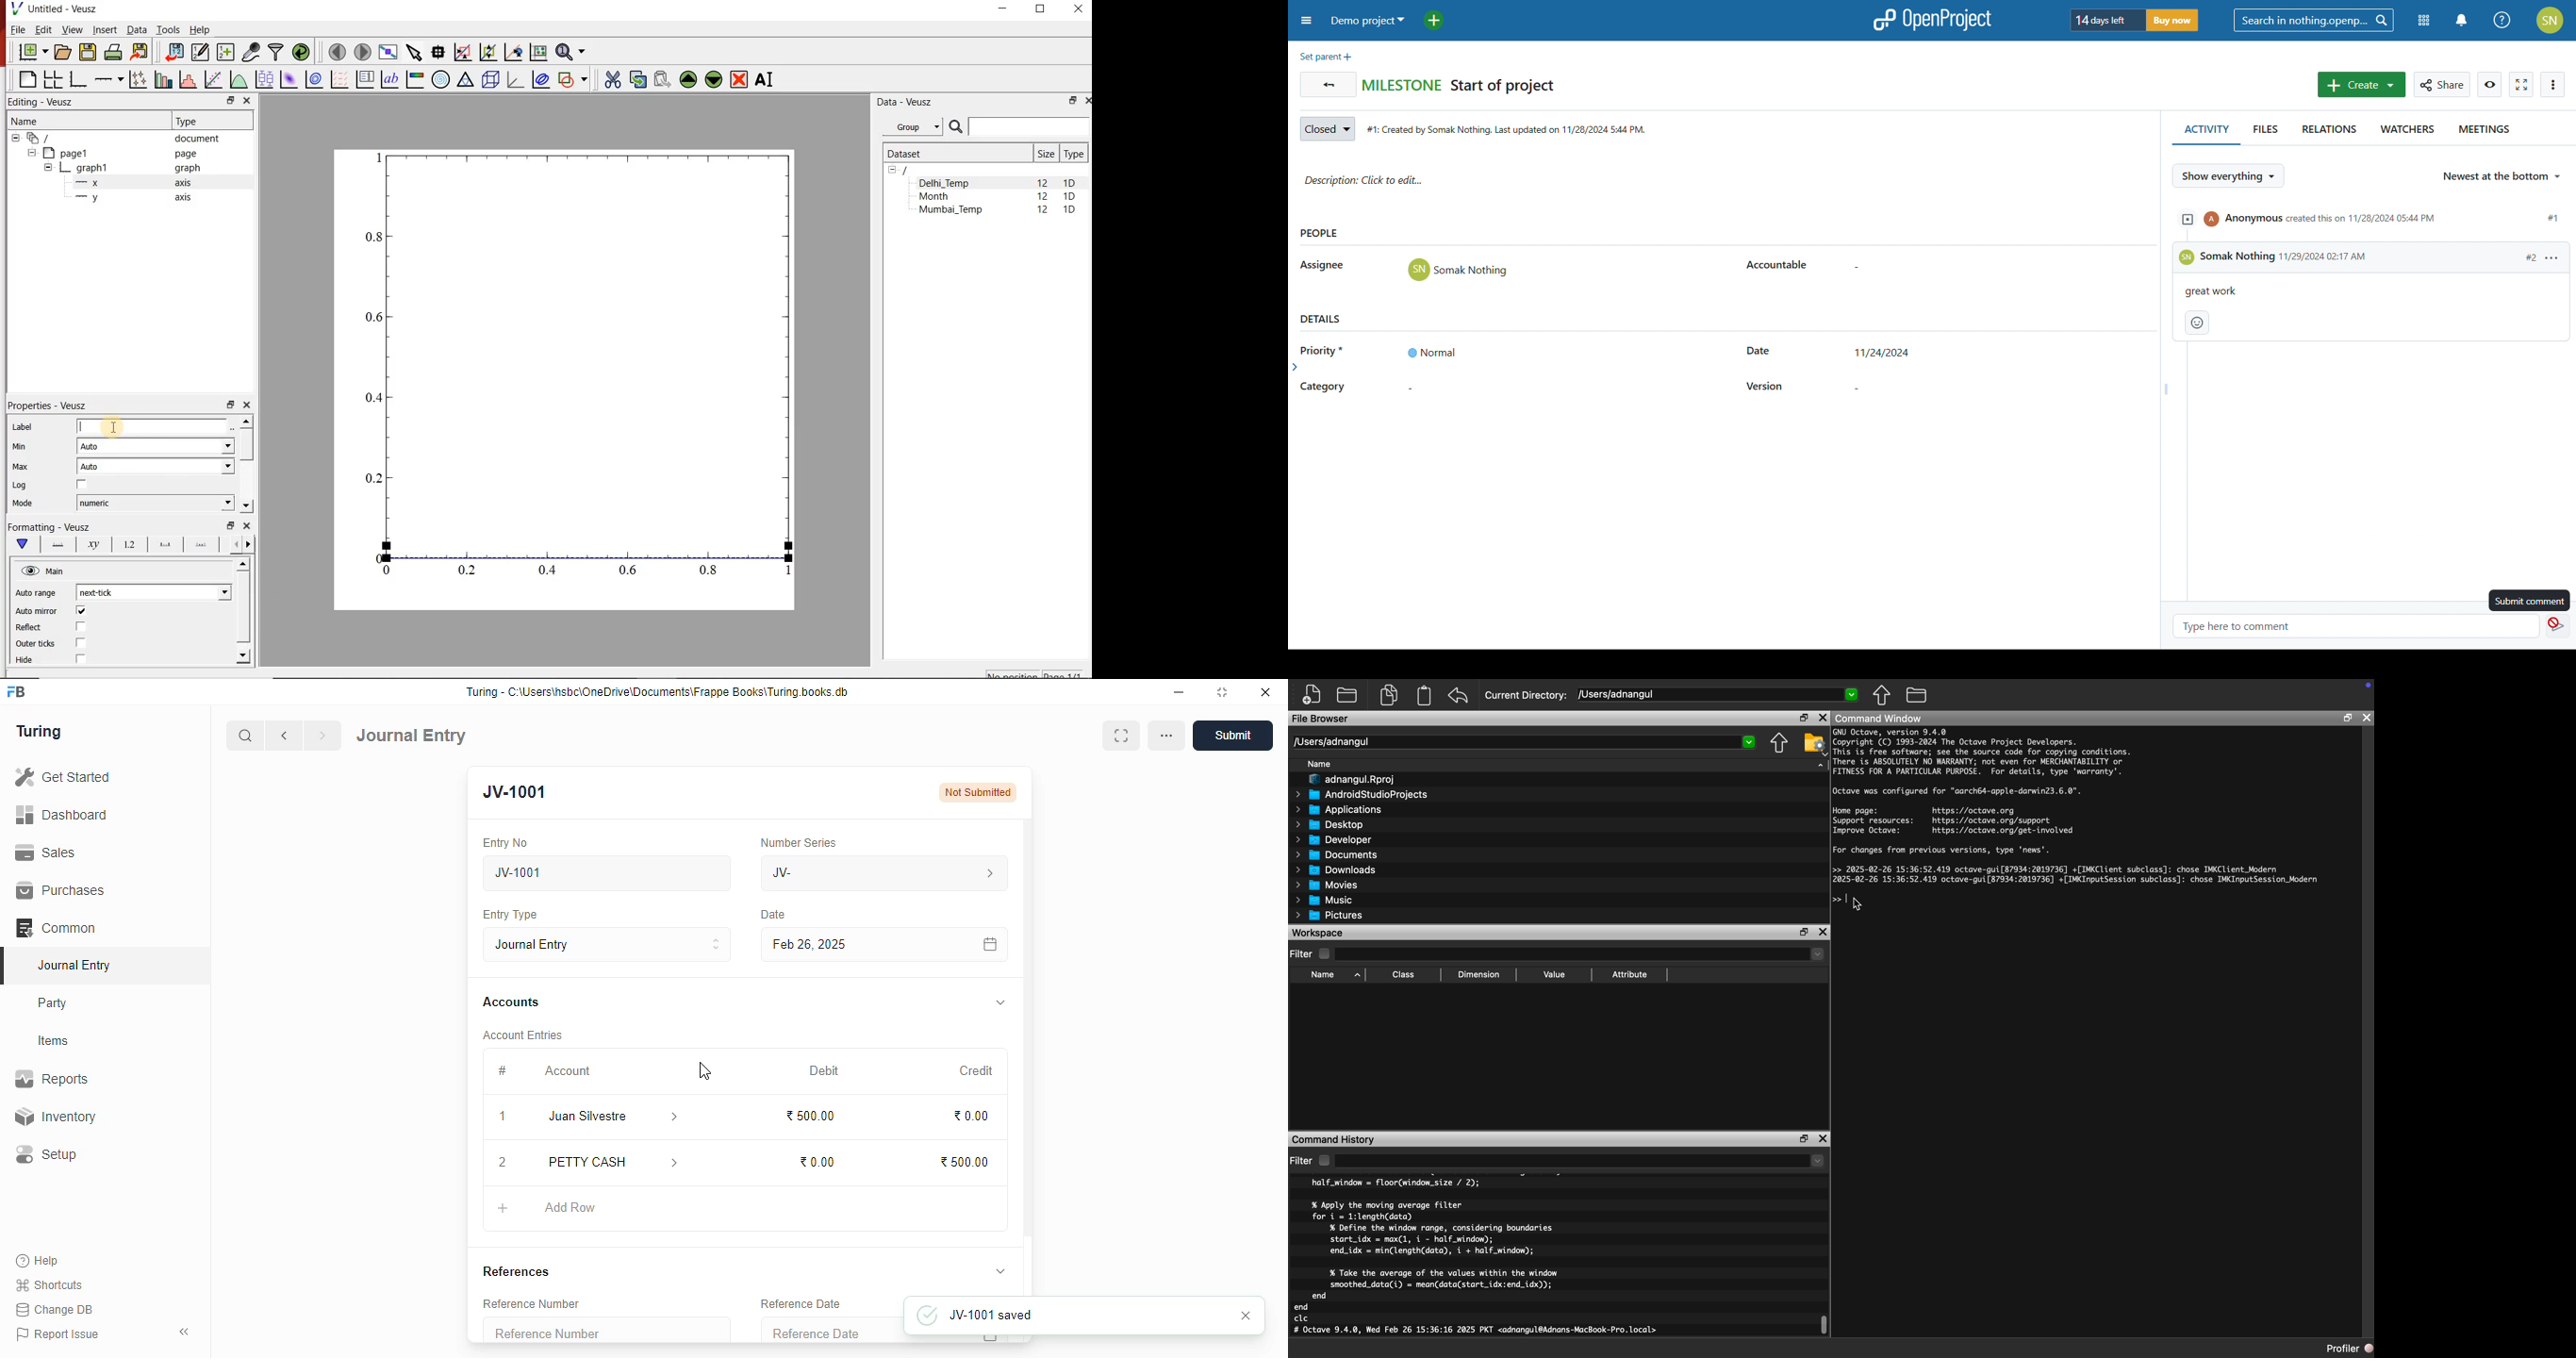  Describe the element at coordinates (844, 944) in the screenshot. I see `Feb 26, 2025` at that location.